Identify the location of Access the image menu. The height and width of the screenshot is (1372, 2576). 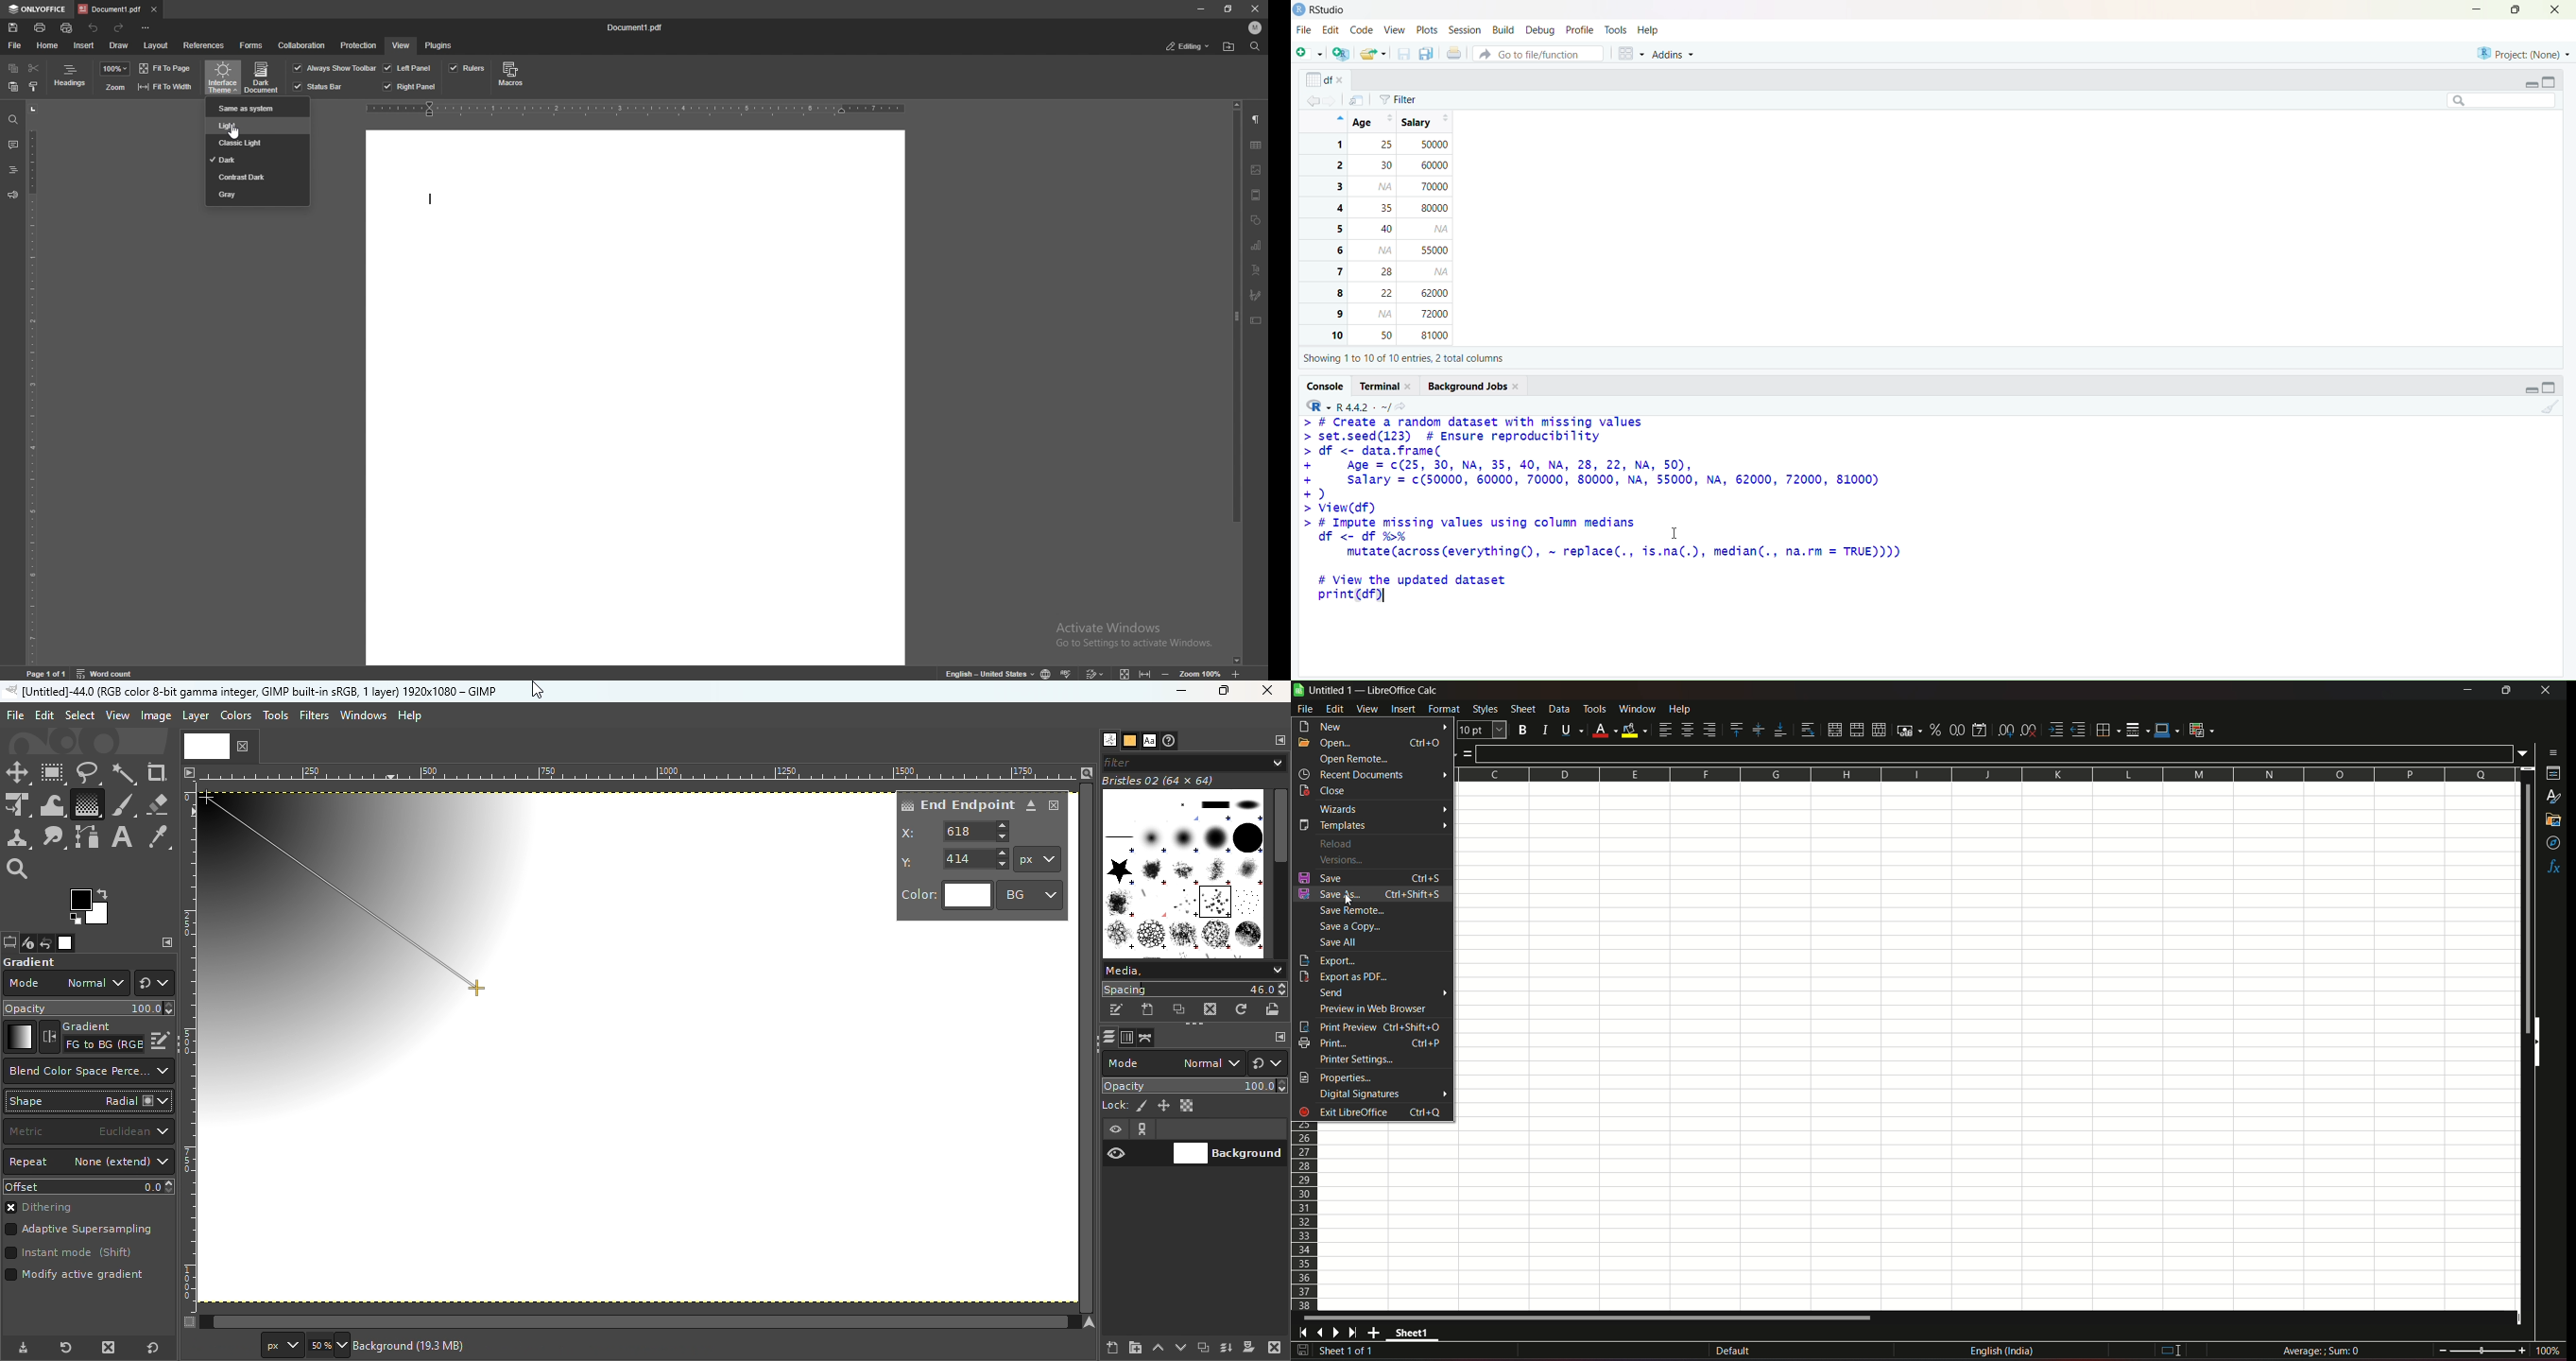
(188, 770).